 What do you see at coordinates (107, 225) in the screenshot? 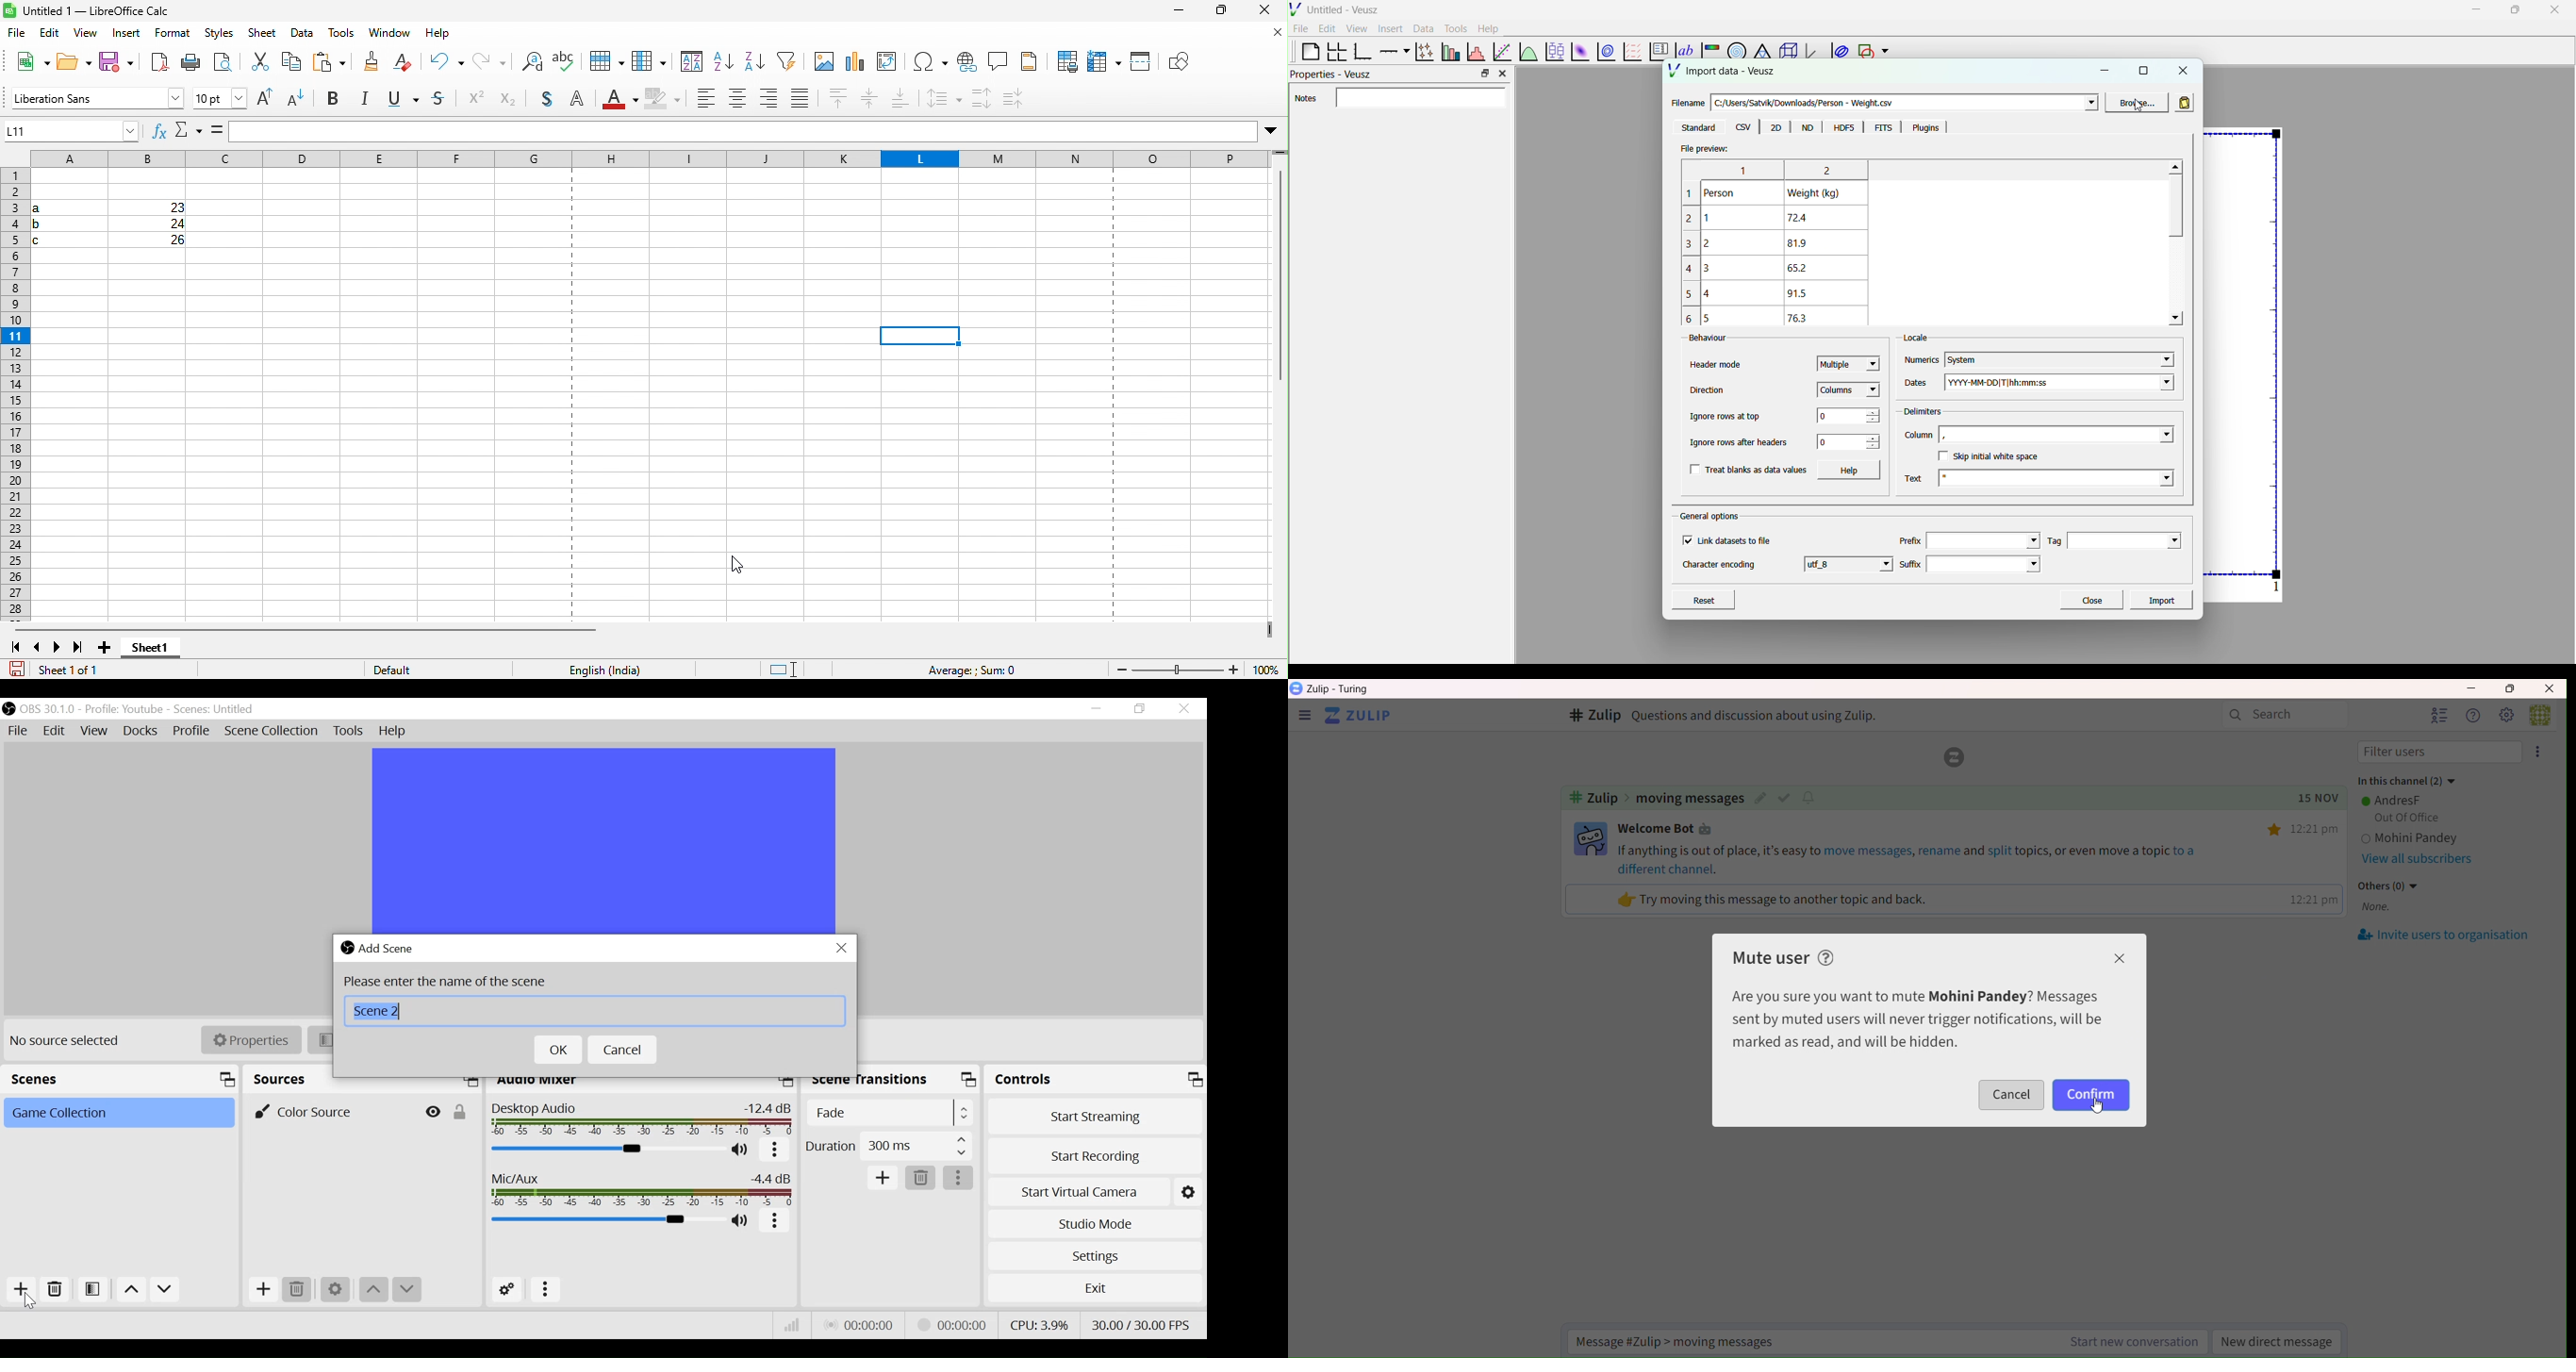
I see `cells` at bounding box center [107, 225].